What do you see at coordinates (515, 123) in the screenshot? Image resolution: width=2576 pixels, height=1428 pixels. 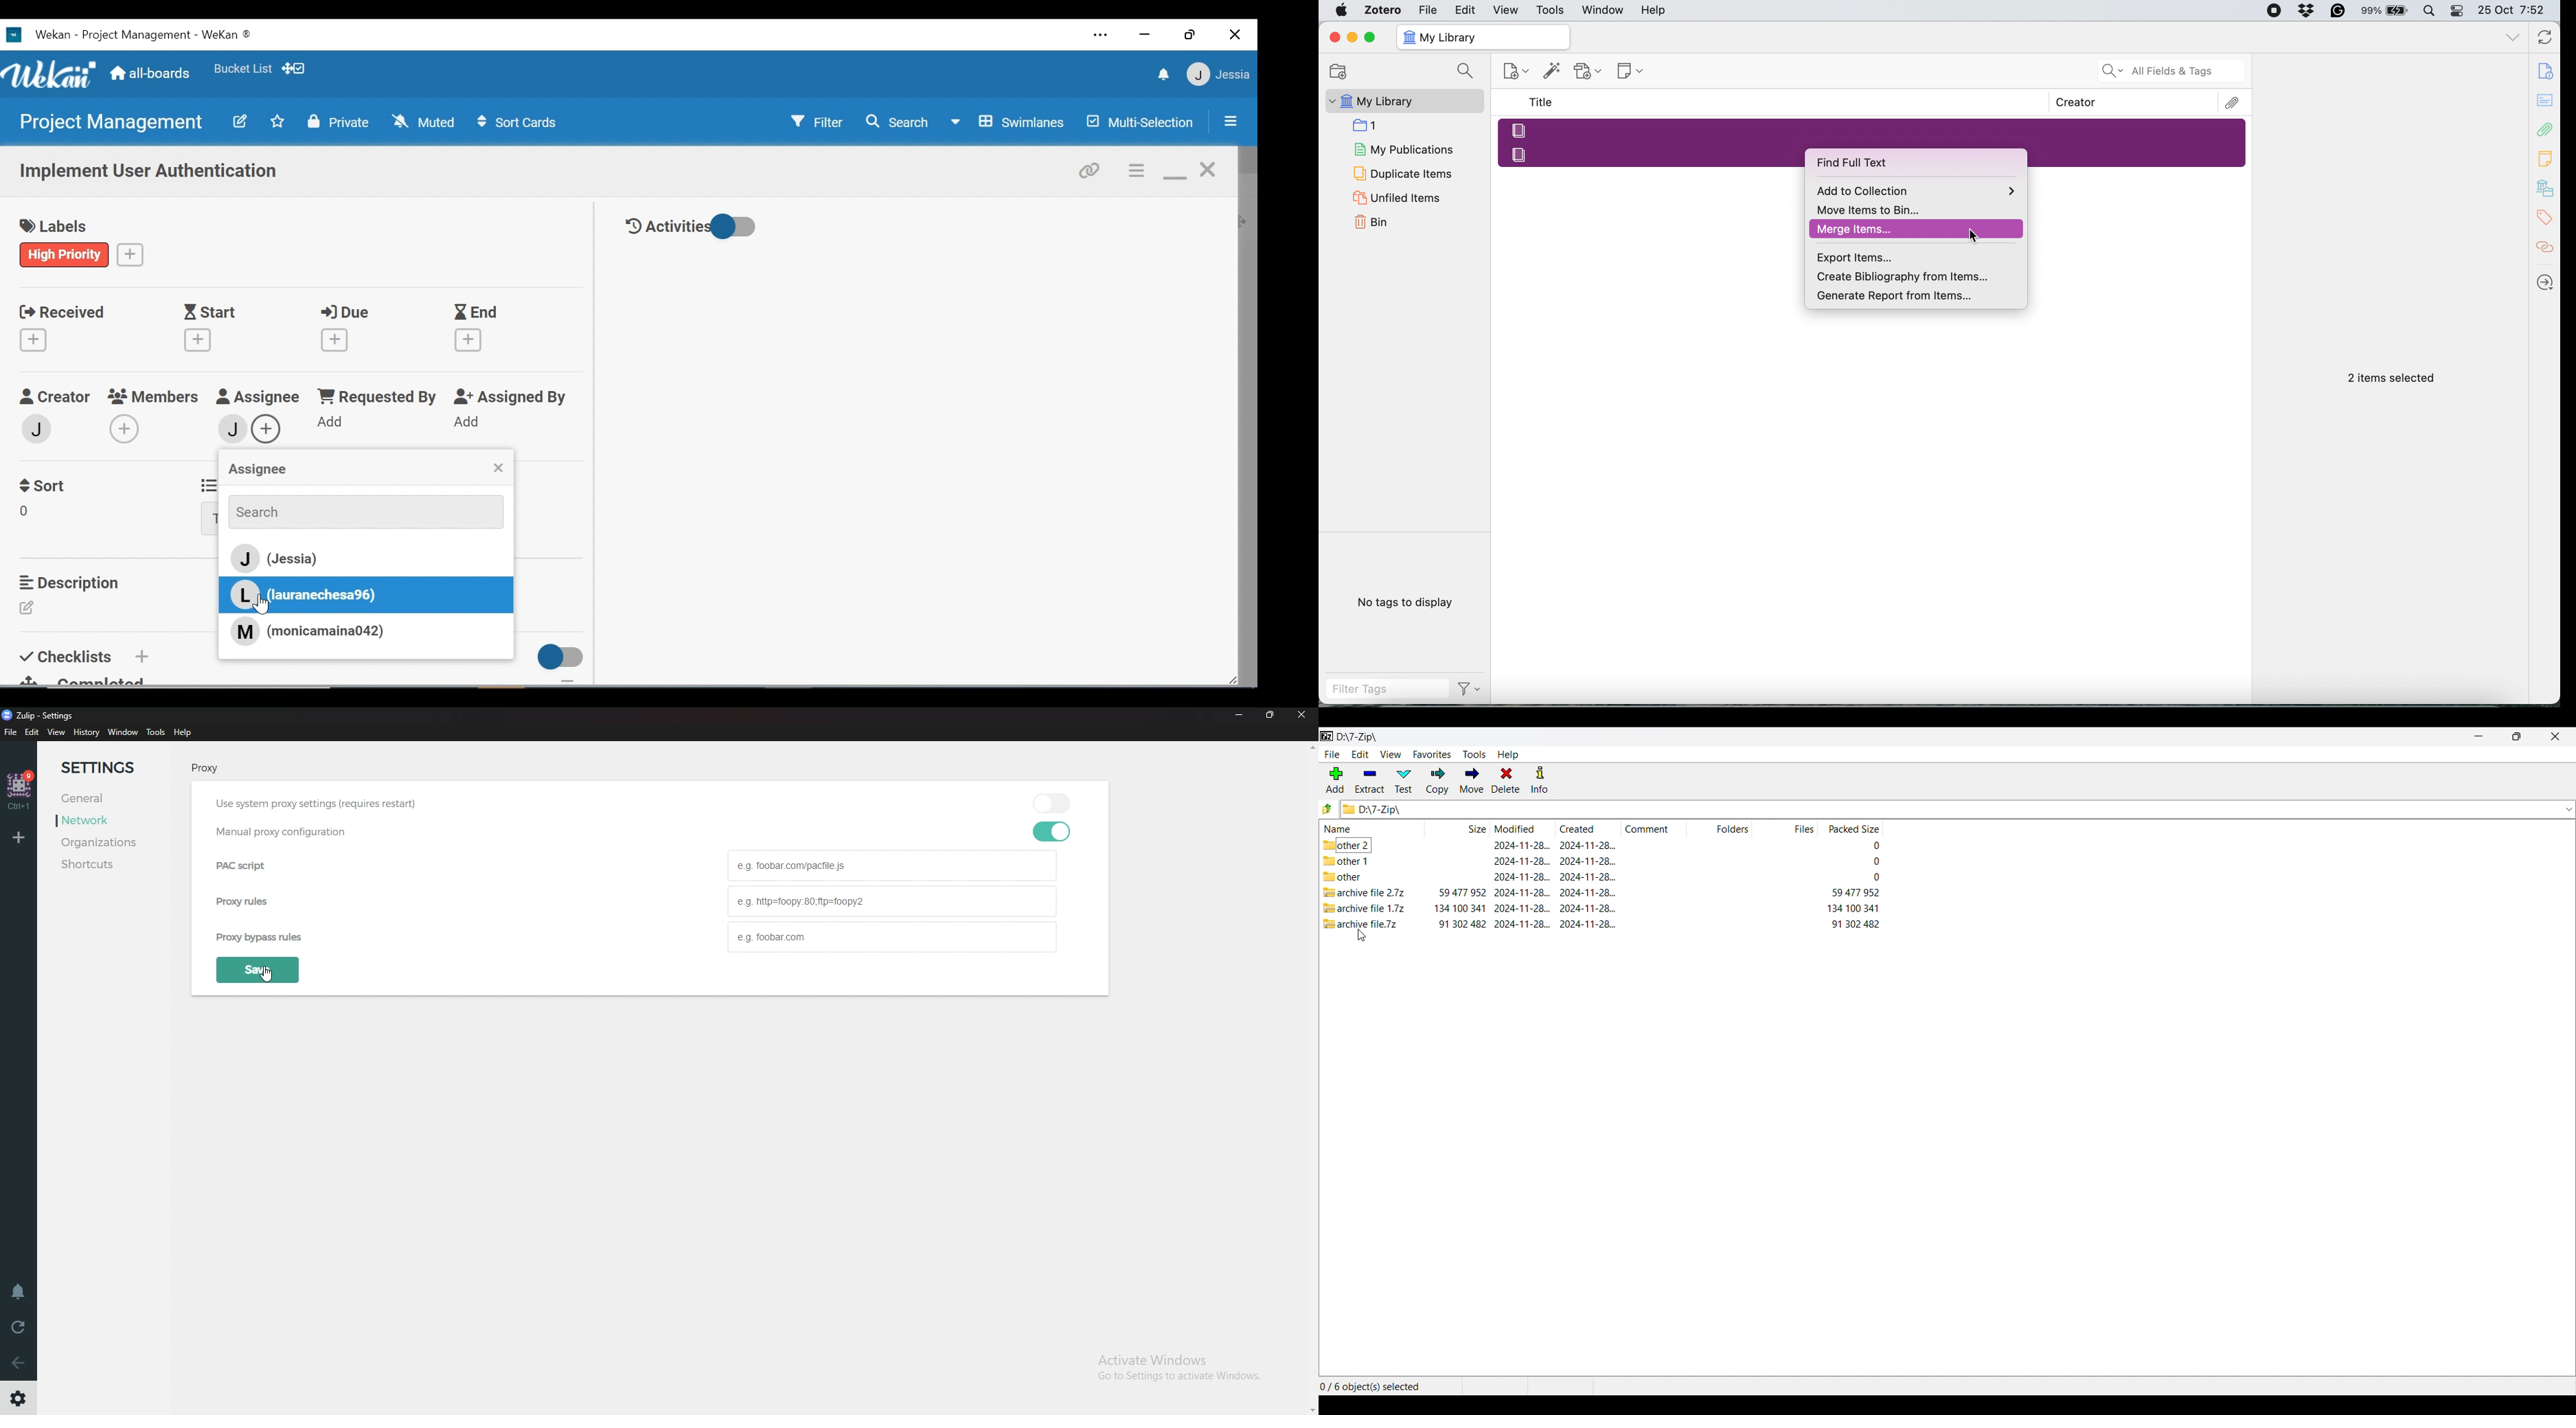 I see `Sort Cards` at bounding box center [515, 123].